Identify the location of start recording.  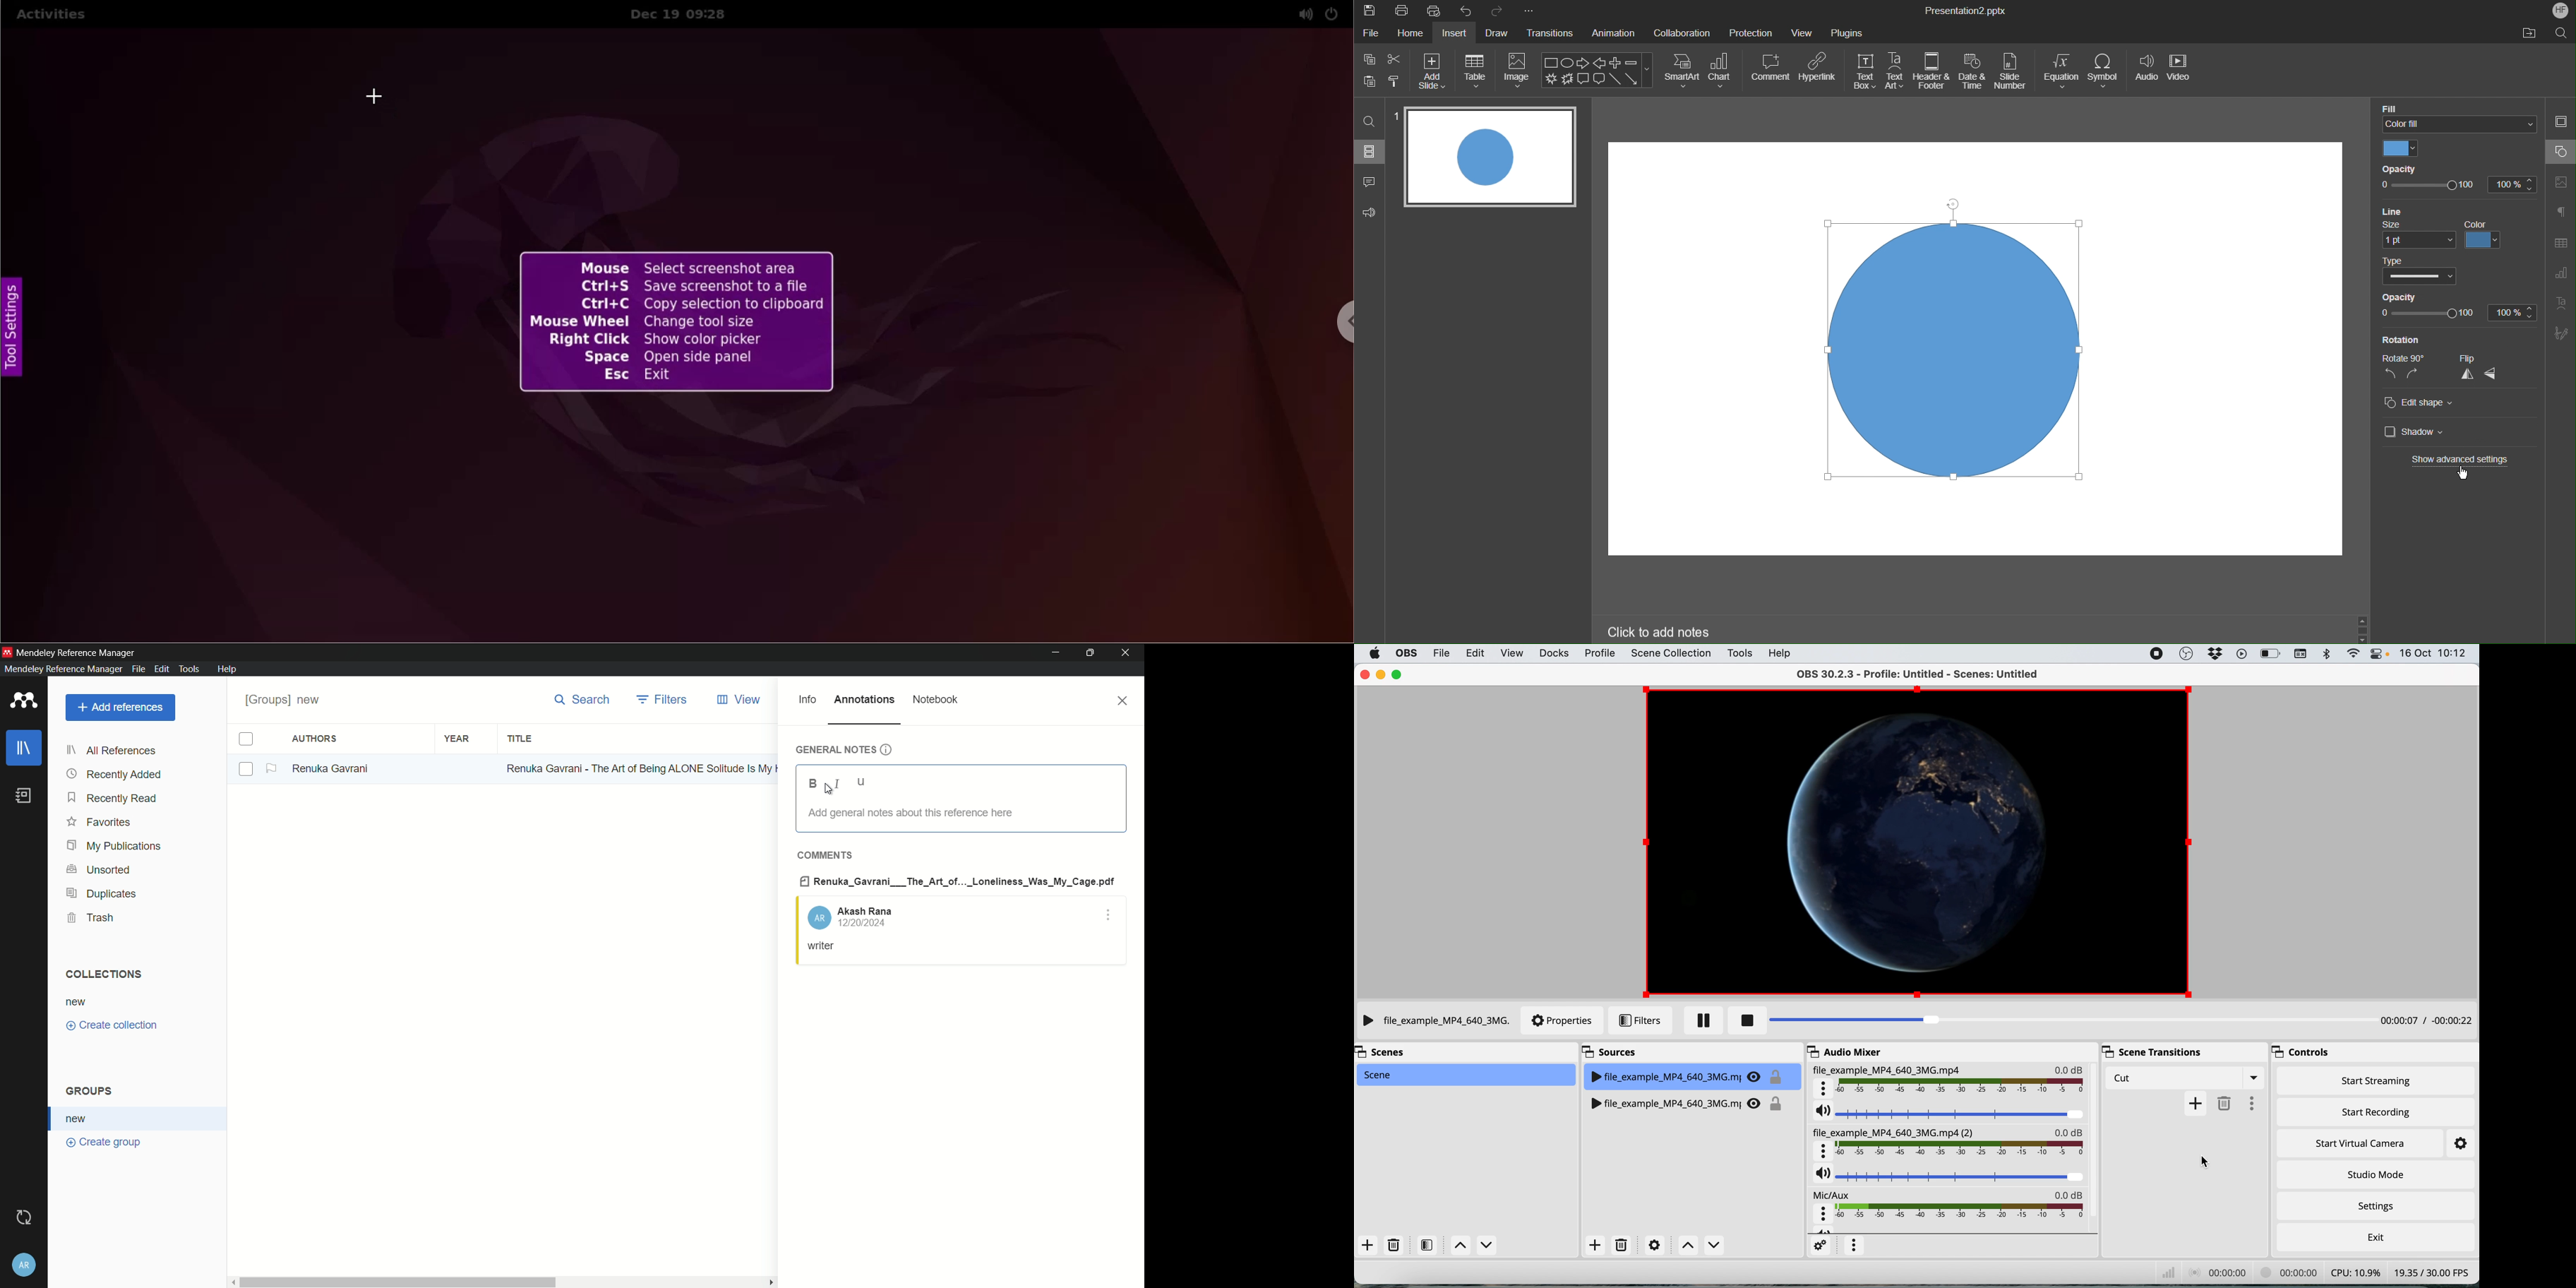
(2373, 1111).